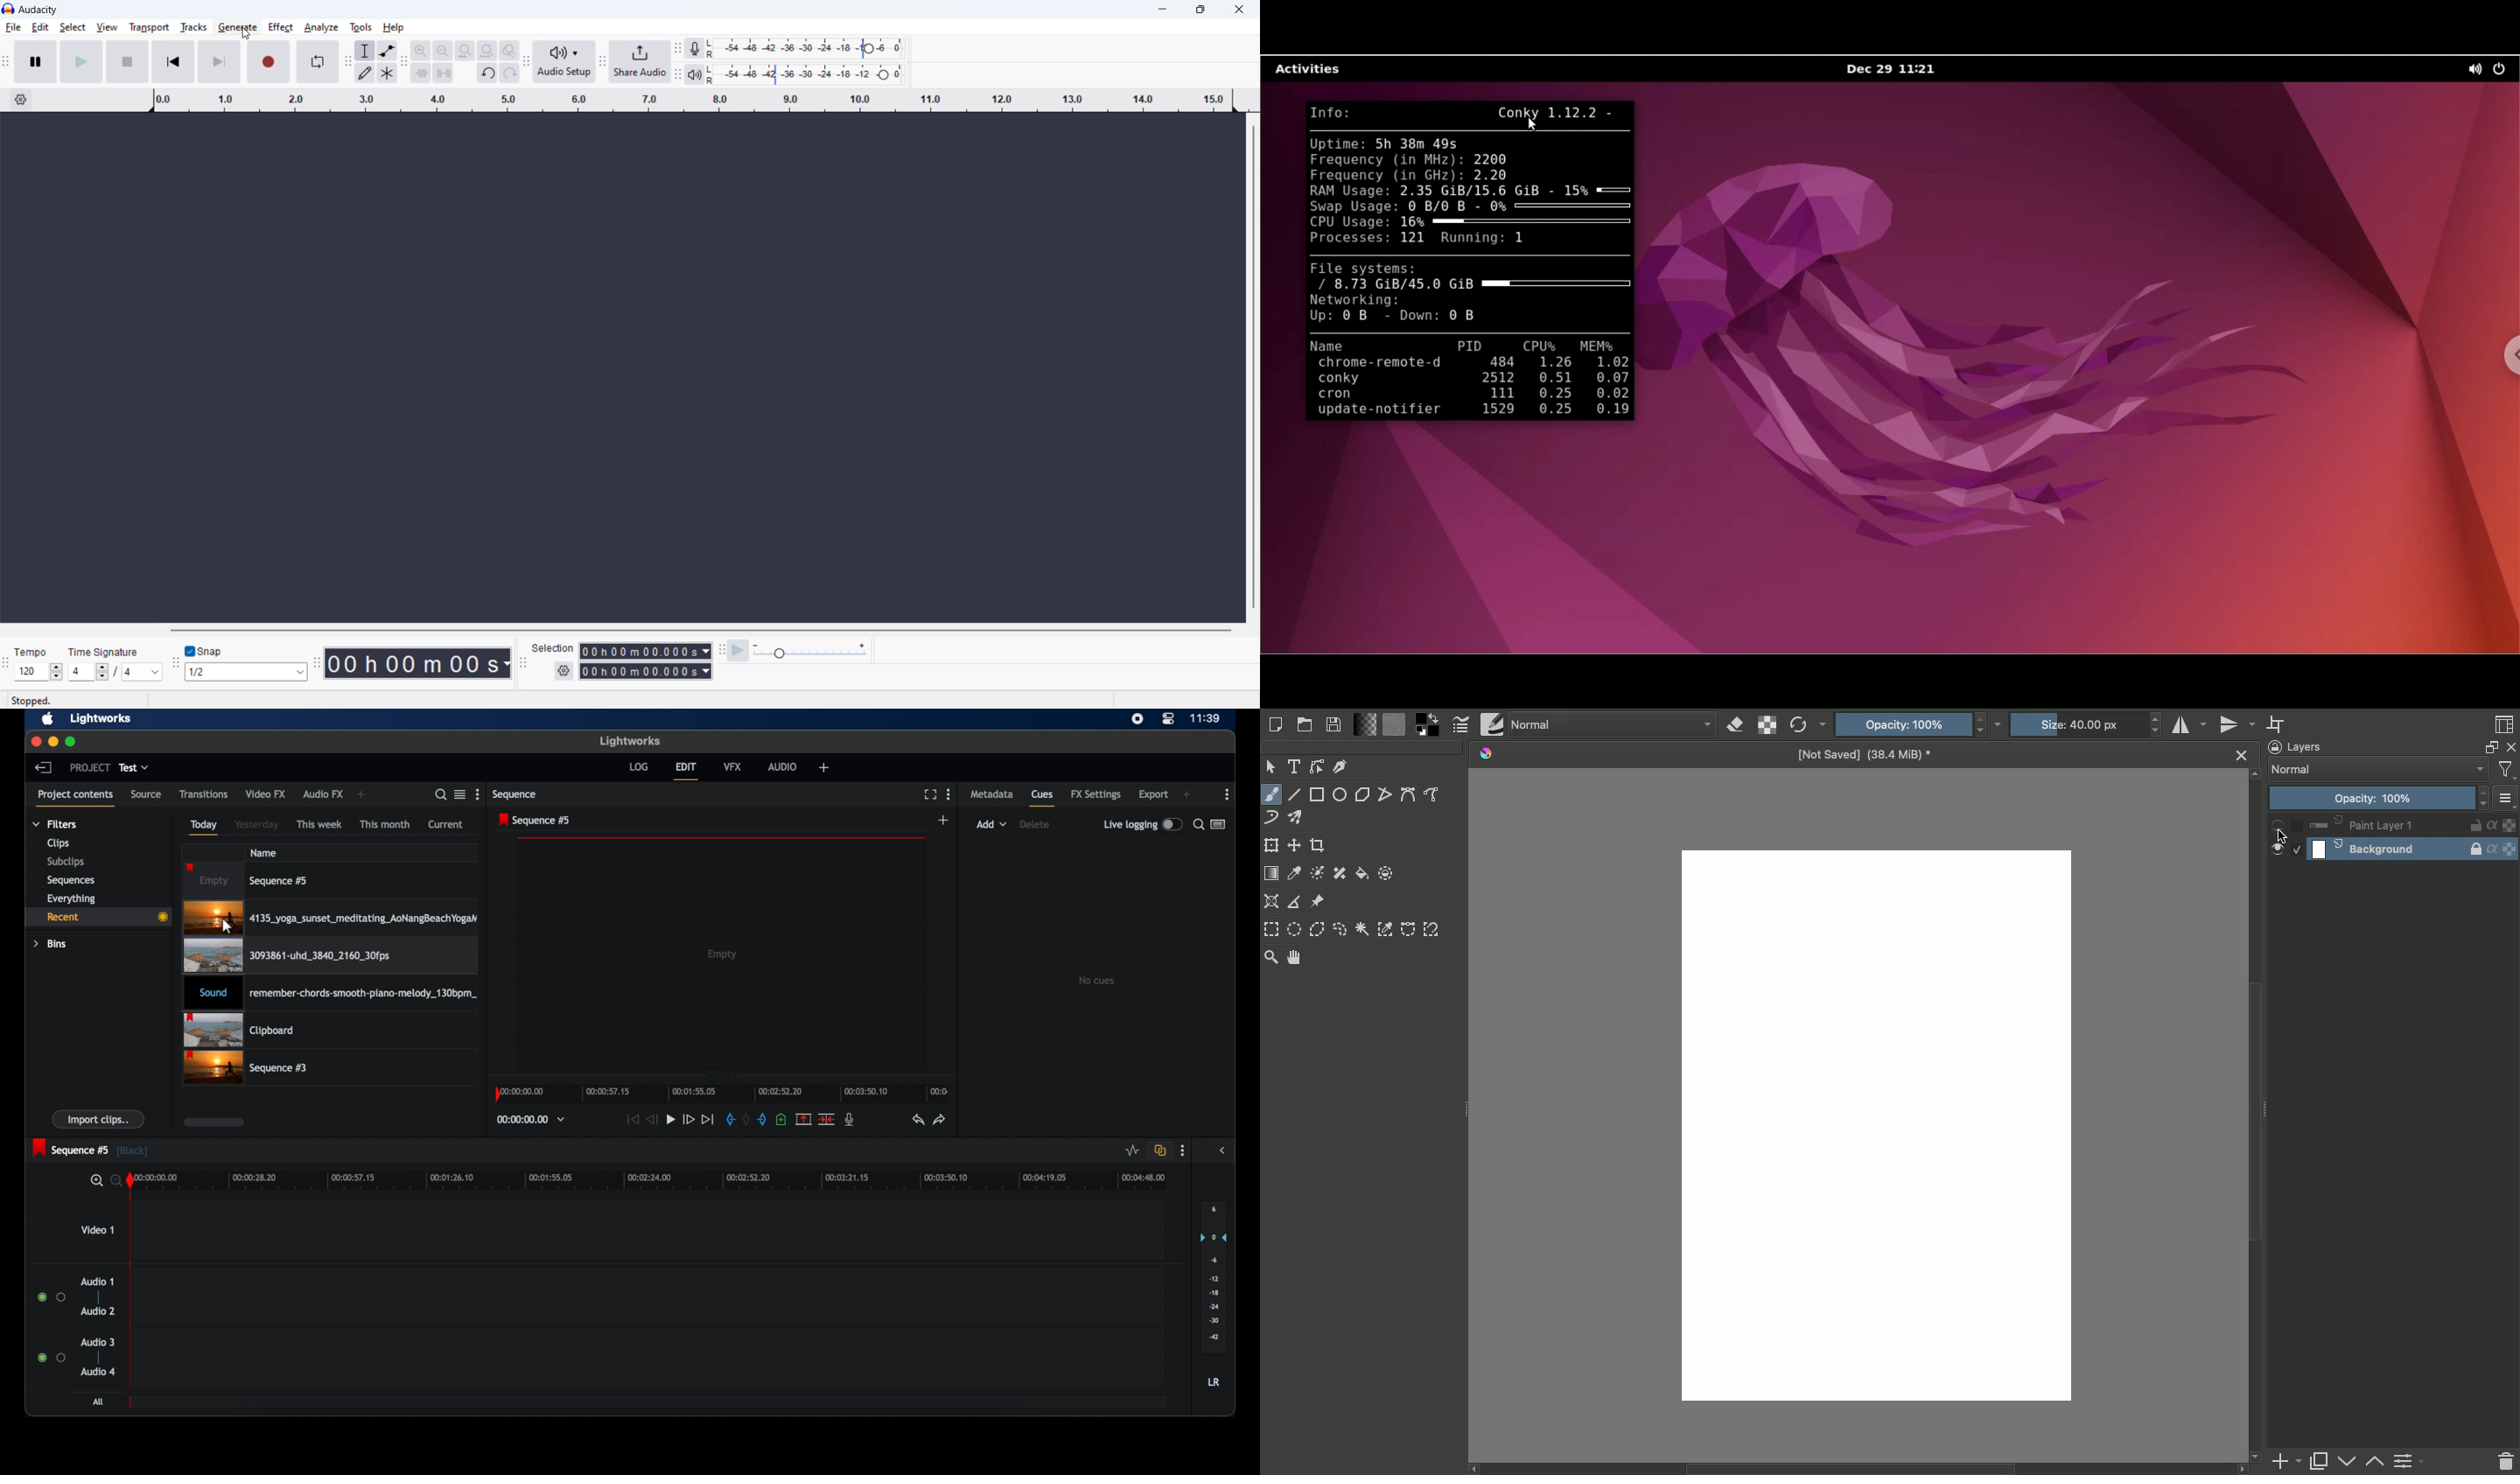 The width and height of the screenshot is (2520, 1484). What do you see at coordinates (320, 825) in the screenshot?
I see `this week` at bounding box center [320, 825].